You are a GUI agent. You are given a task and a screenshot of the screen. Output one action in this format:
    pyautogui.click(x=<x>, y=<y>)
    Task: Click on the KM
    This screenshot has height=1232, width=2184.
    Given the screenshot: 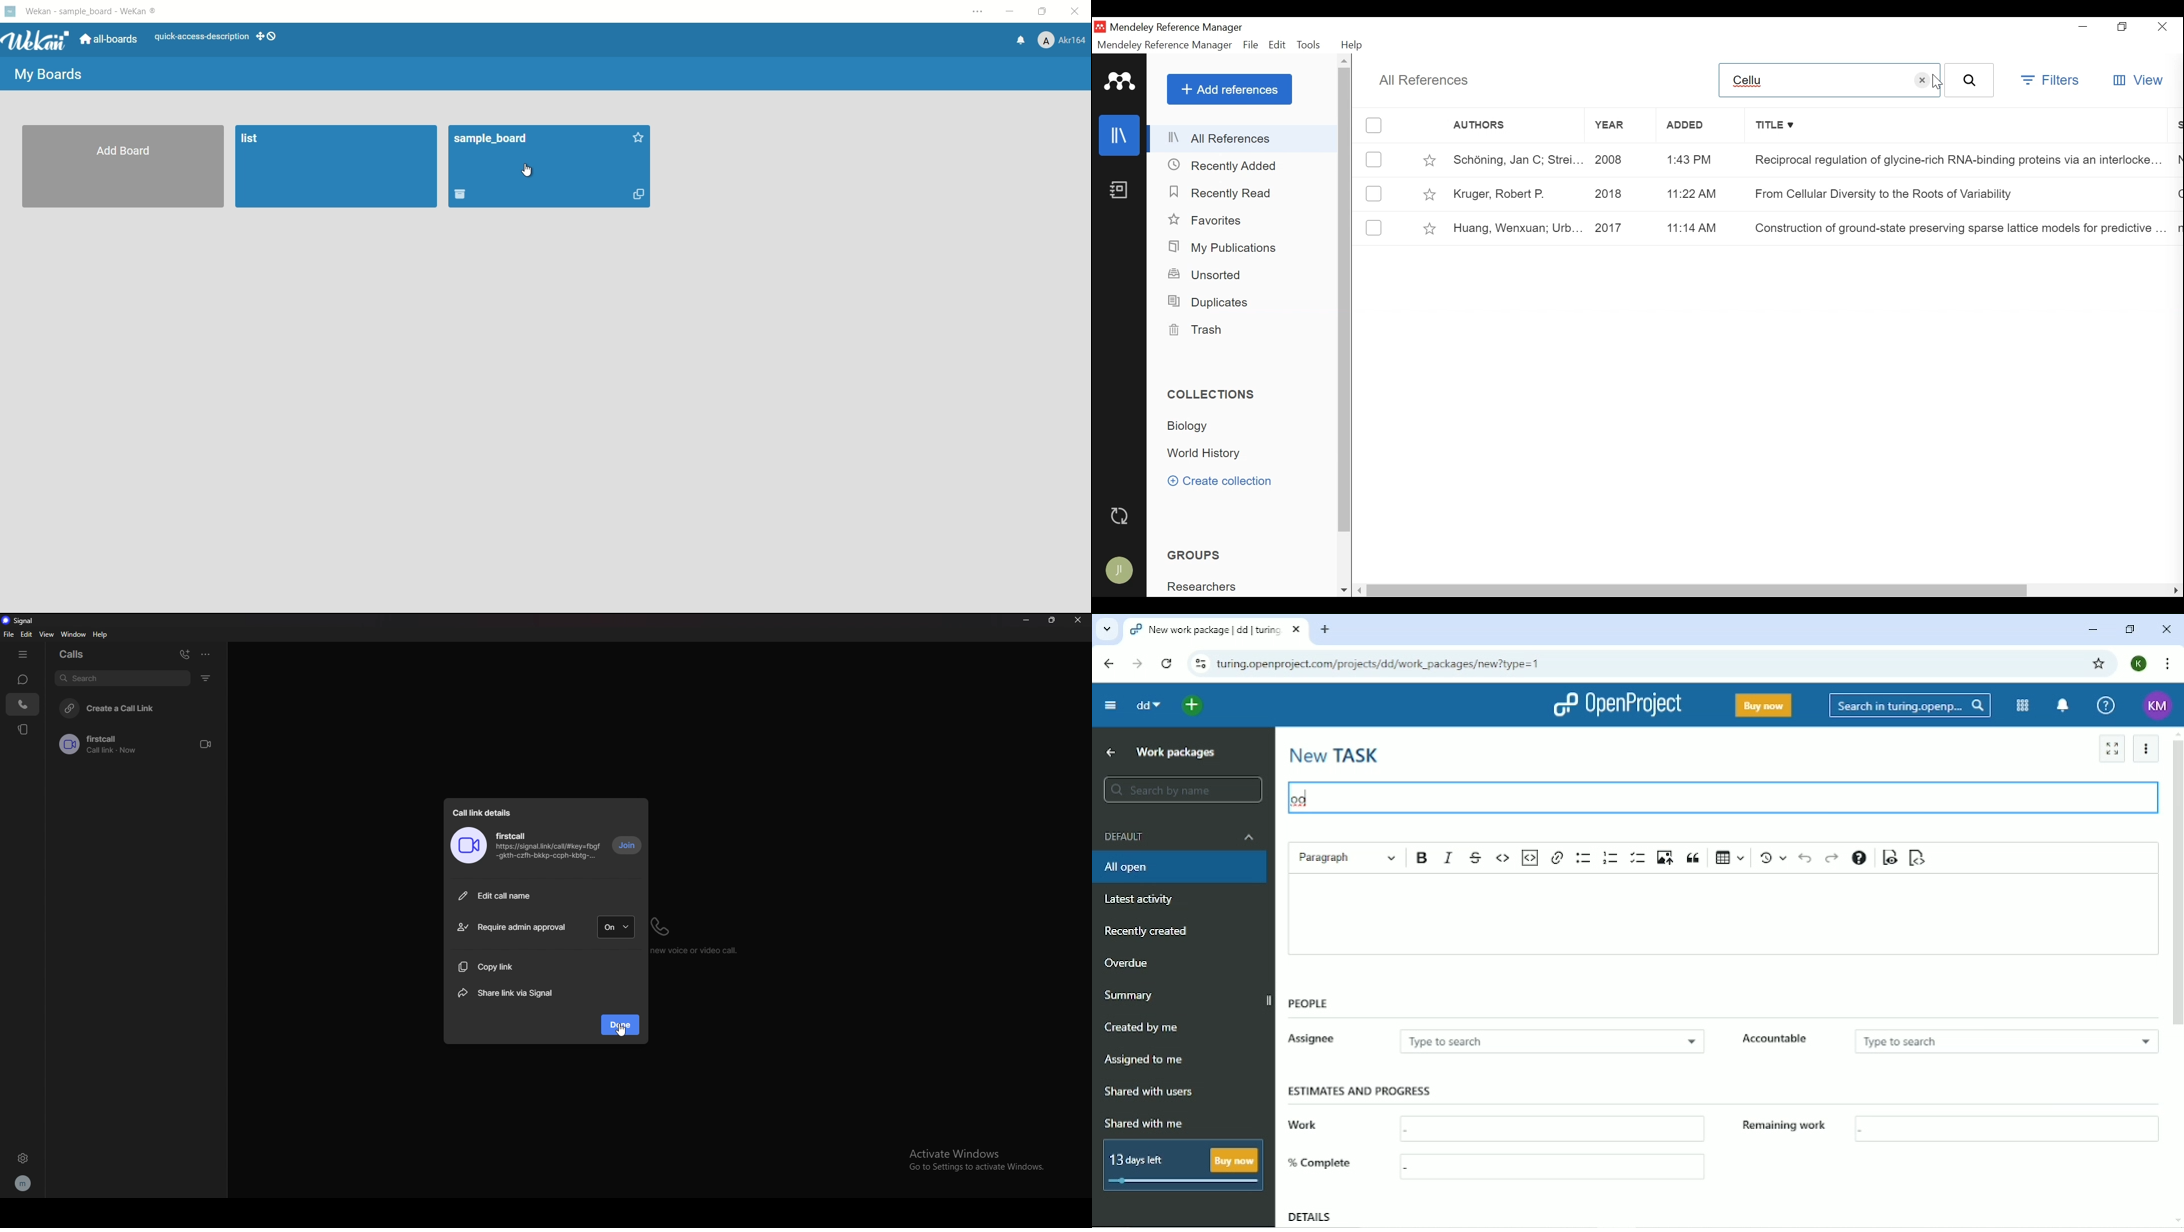 What is the action you would take?
    pyautogui.click(x=2159, y=705)
    